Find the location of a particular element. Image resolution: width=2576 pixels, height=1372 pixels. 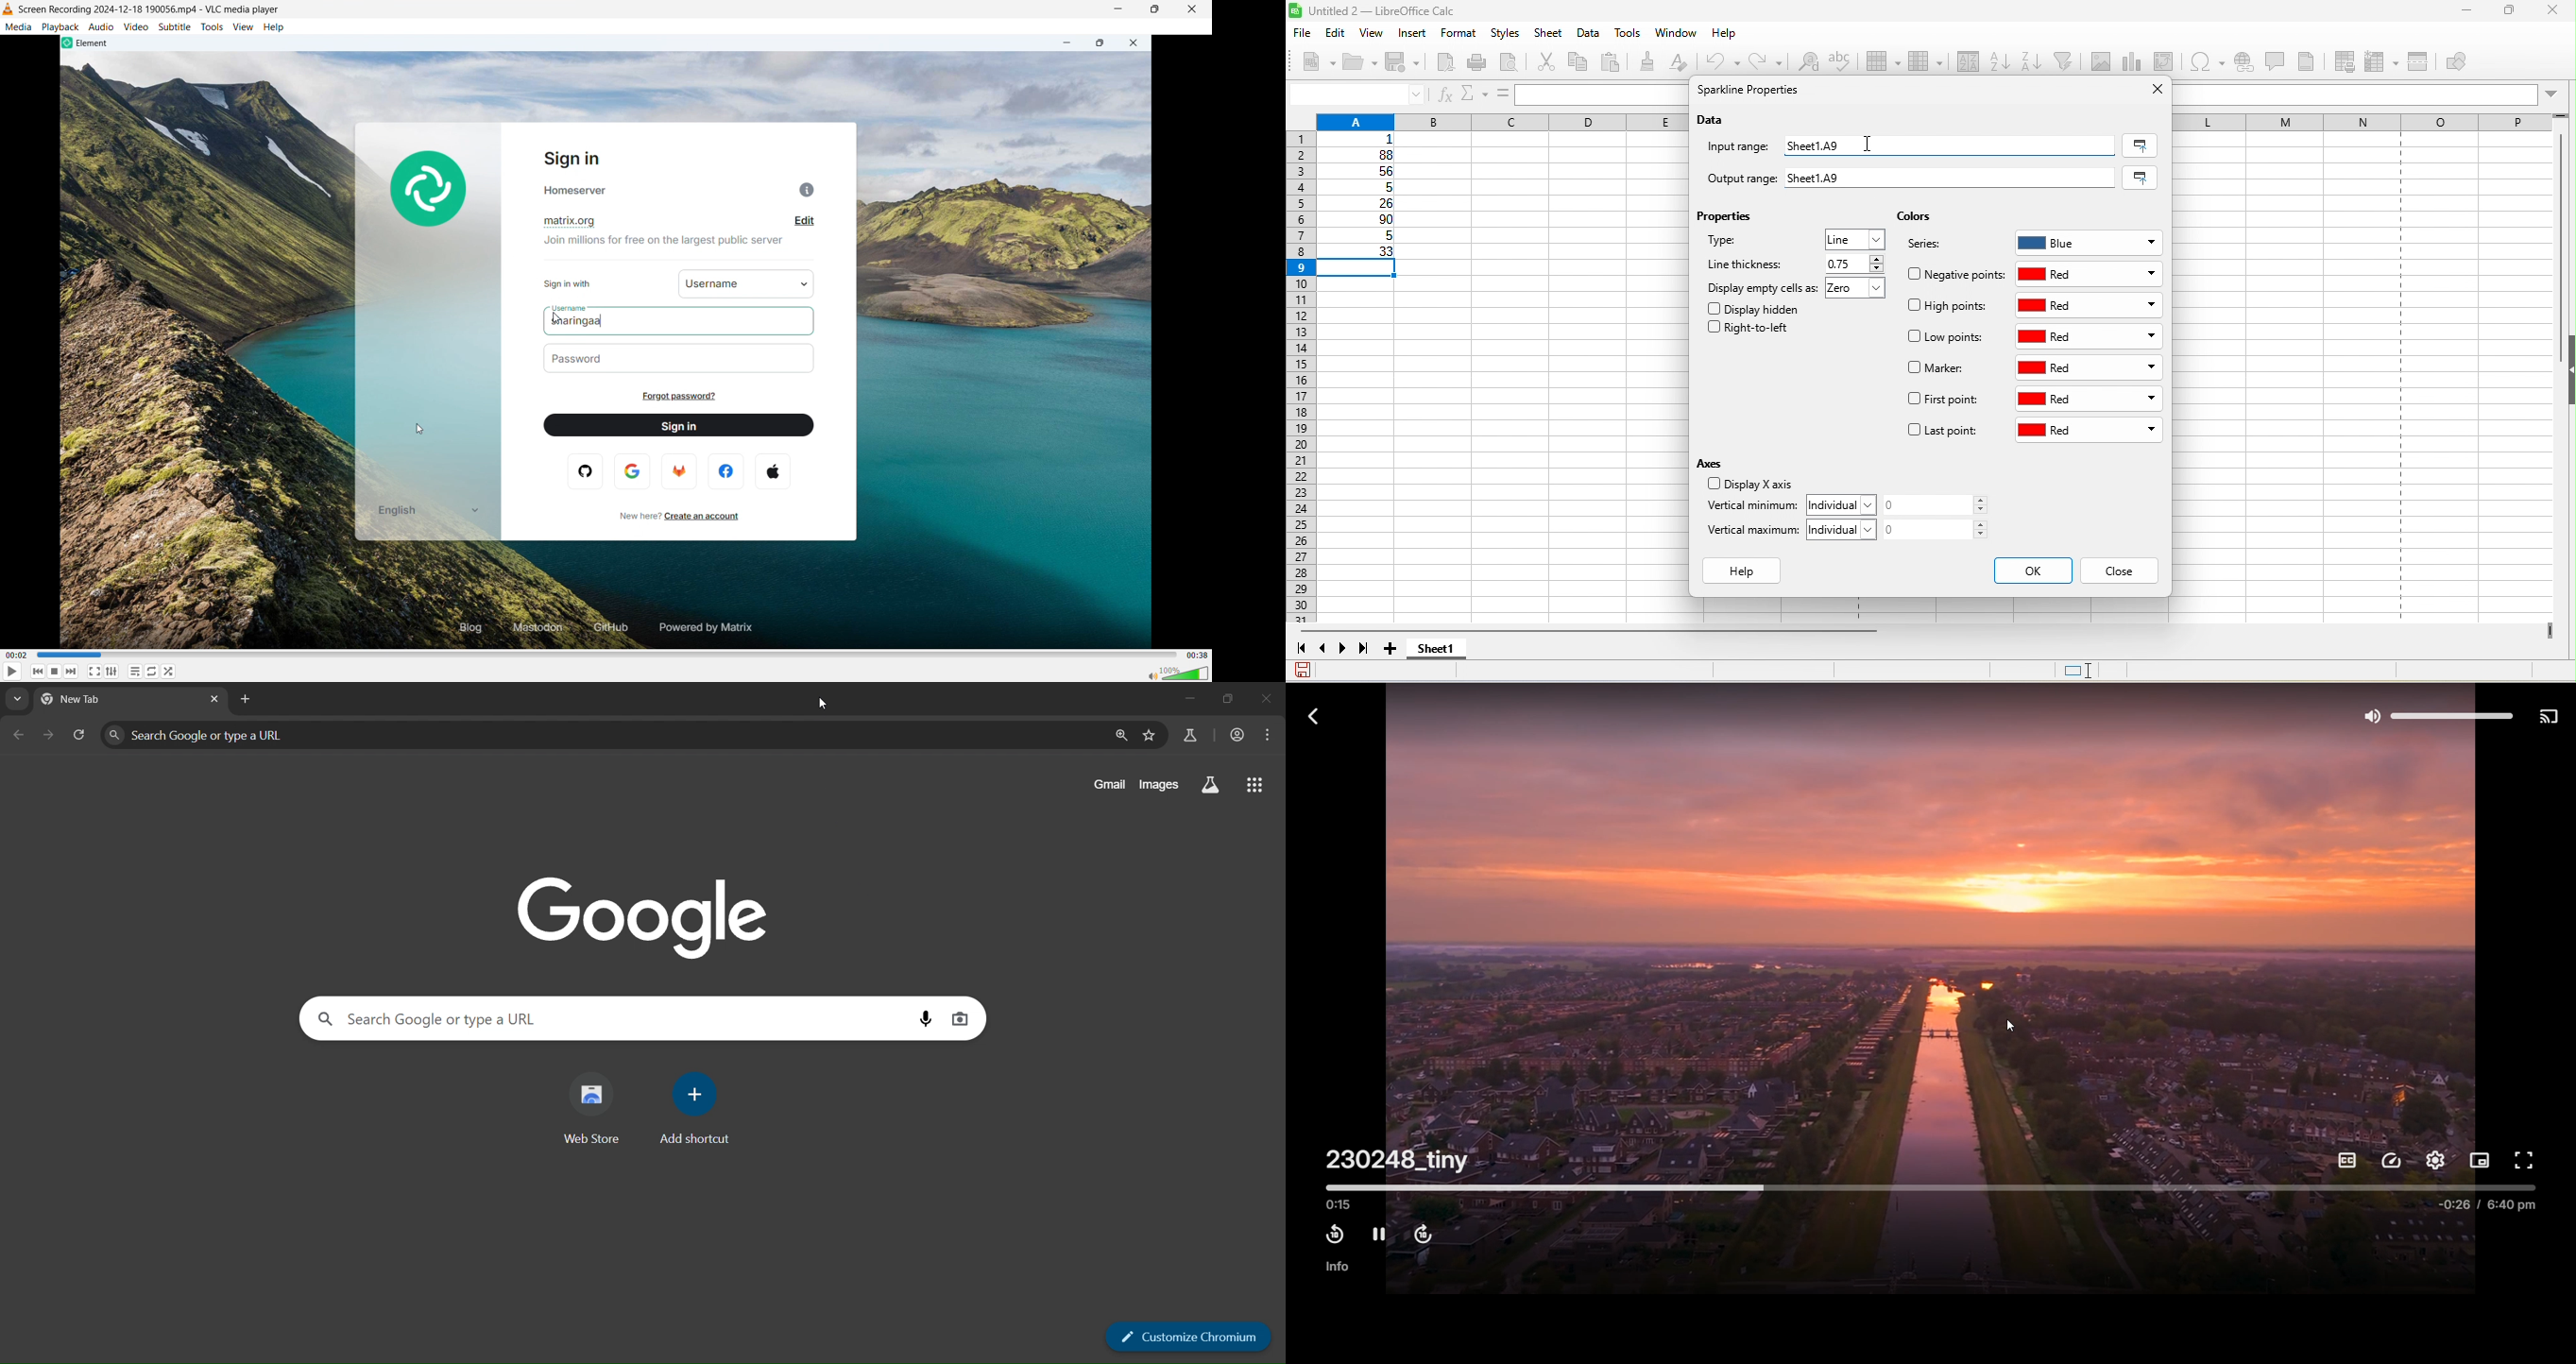

properties is located at coordinates (1729, 220).